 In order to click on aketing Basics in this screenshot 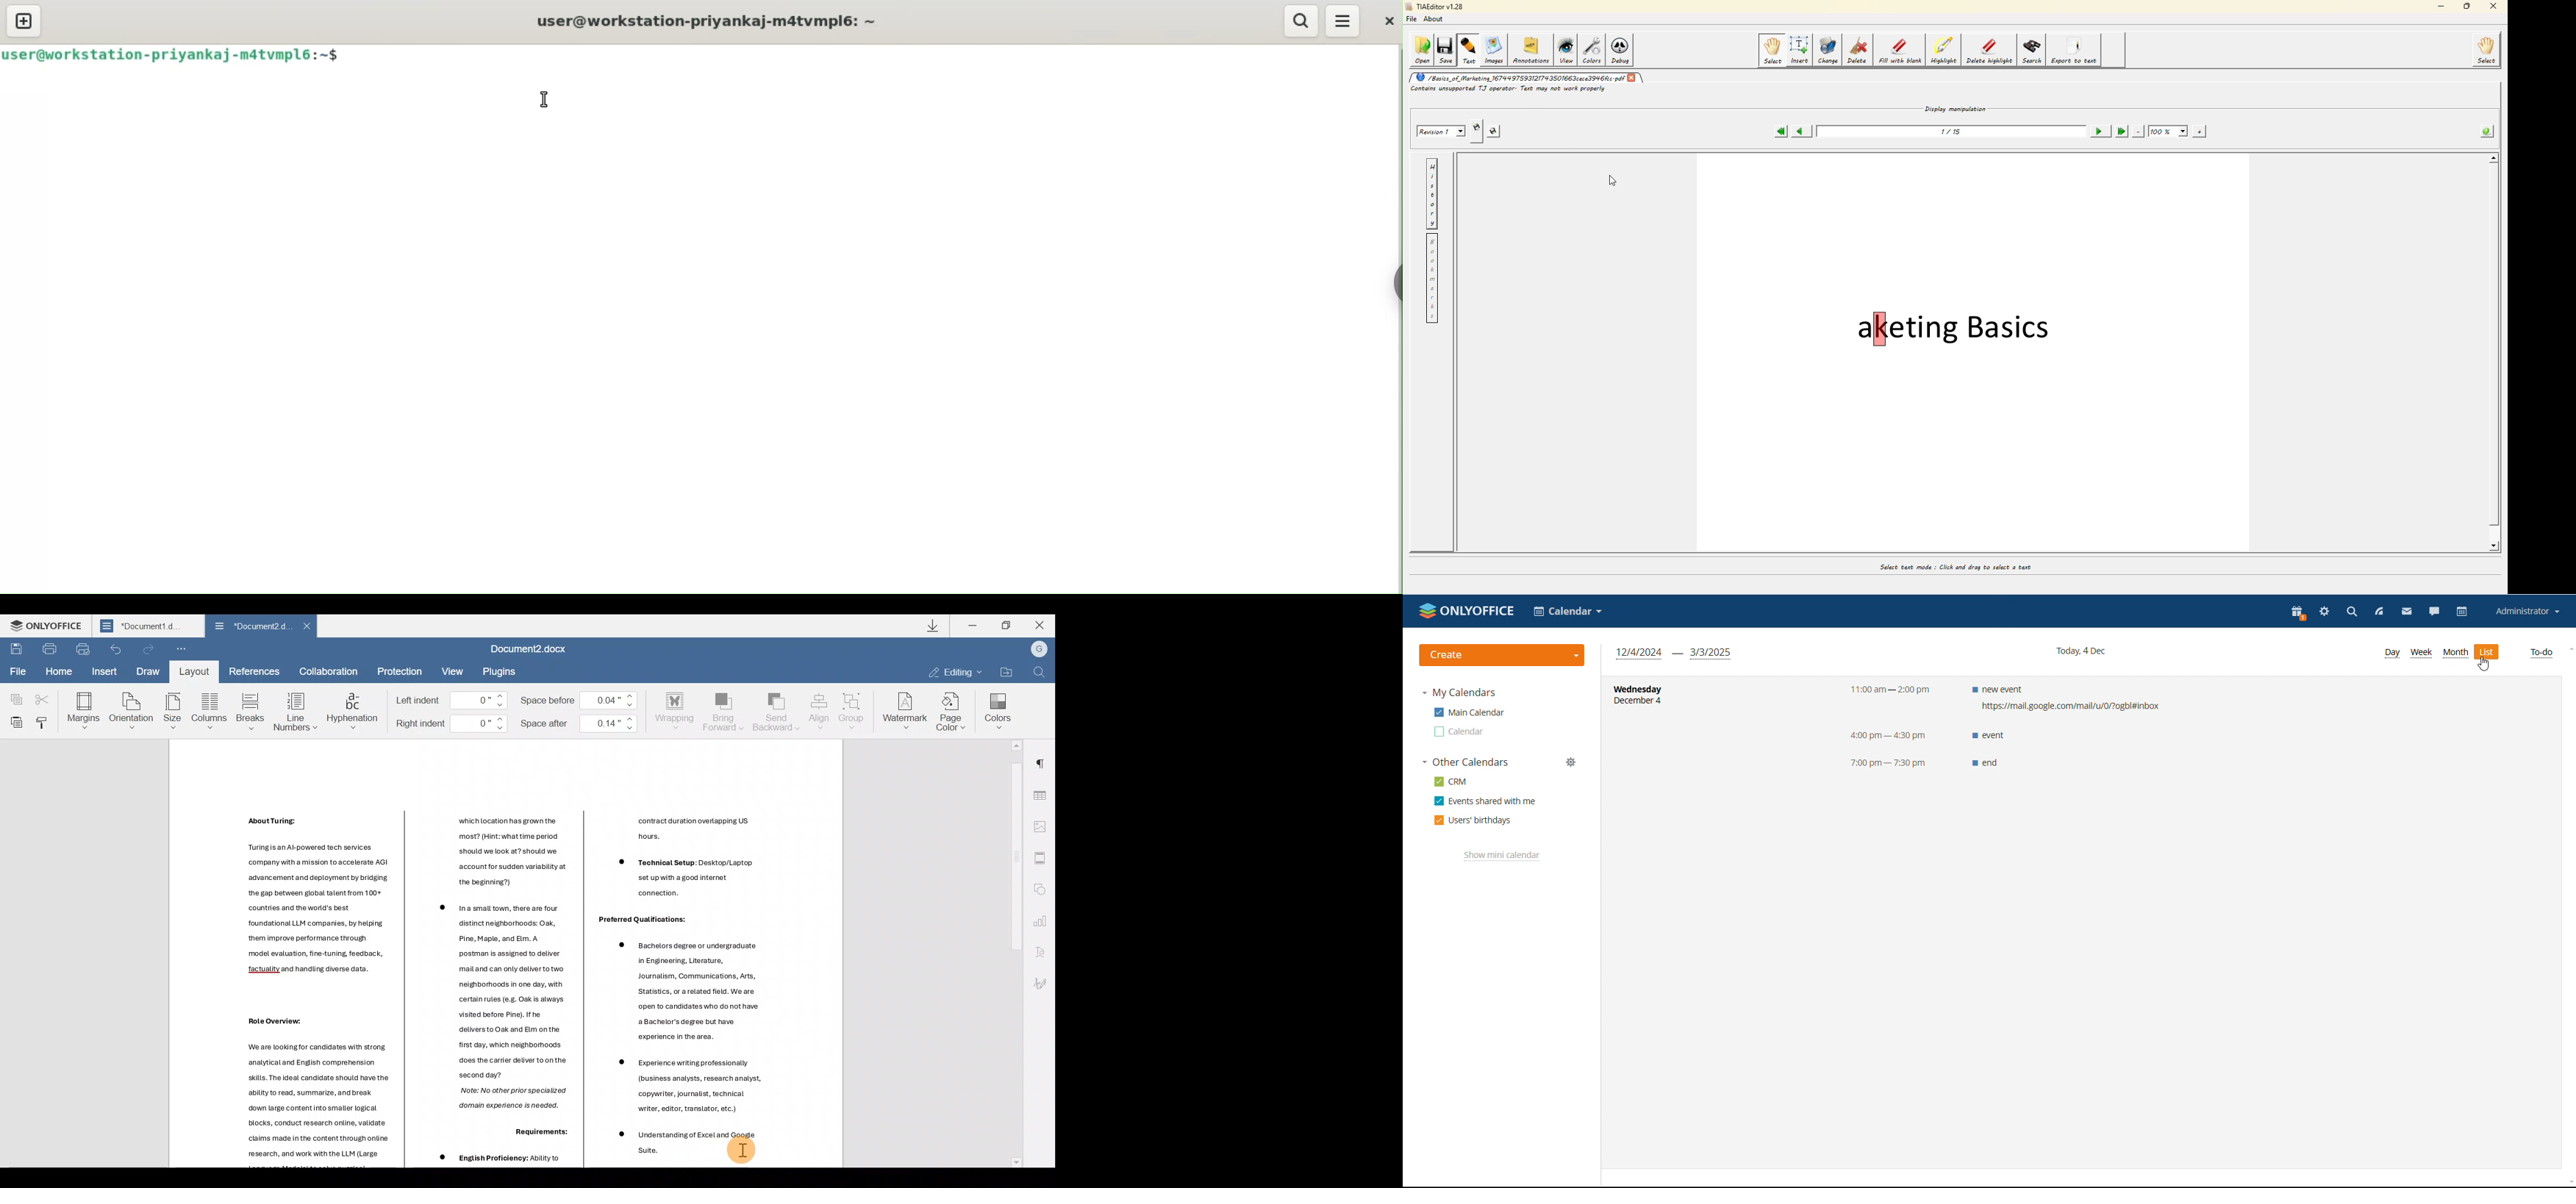, I will do `click(1953, 327)`.